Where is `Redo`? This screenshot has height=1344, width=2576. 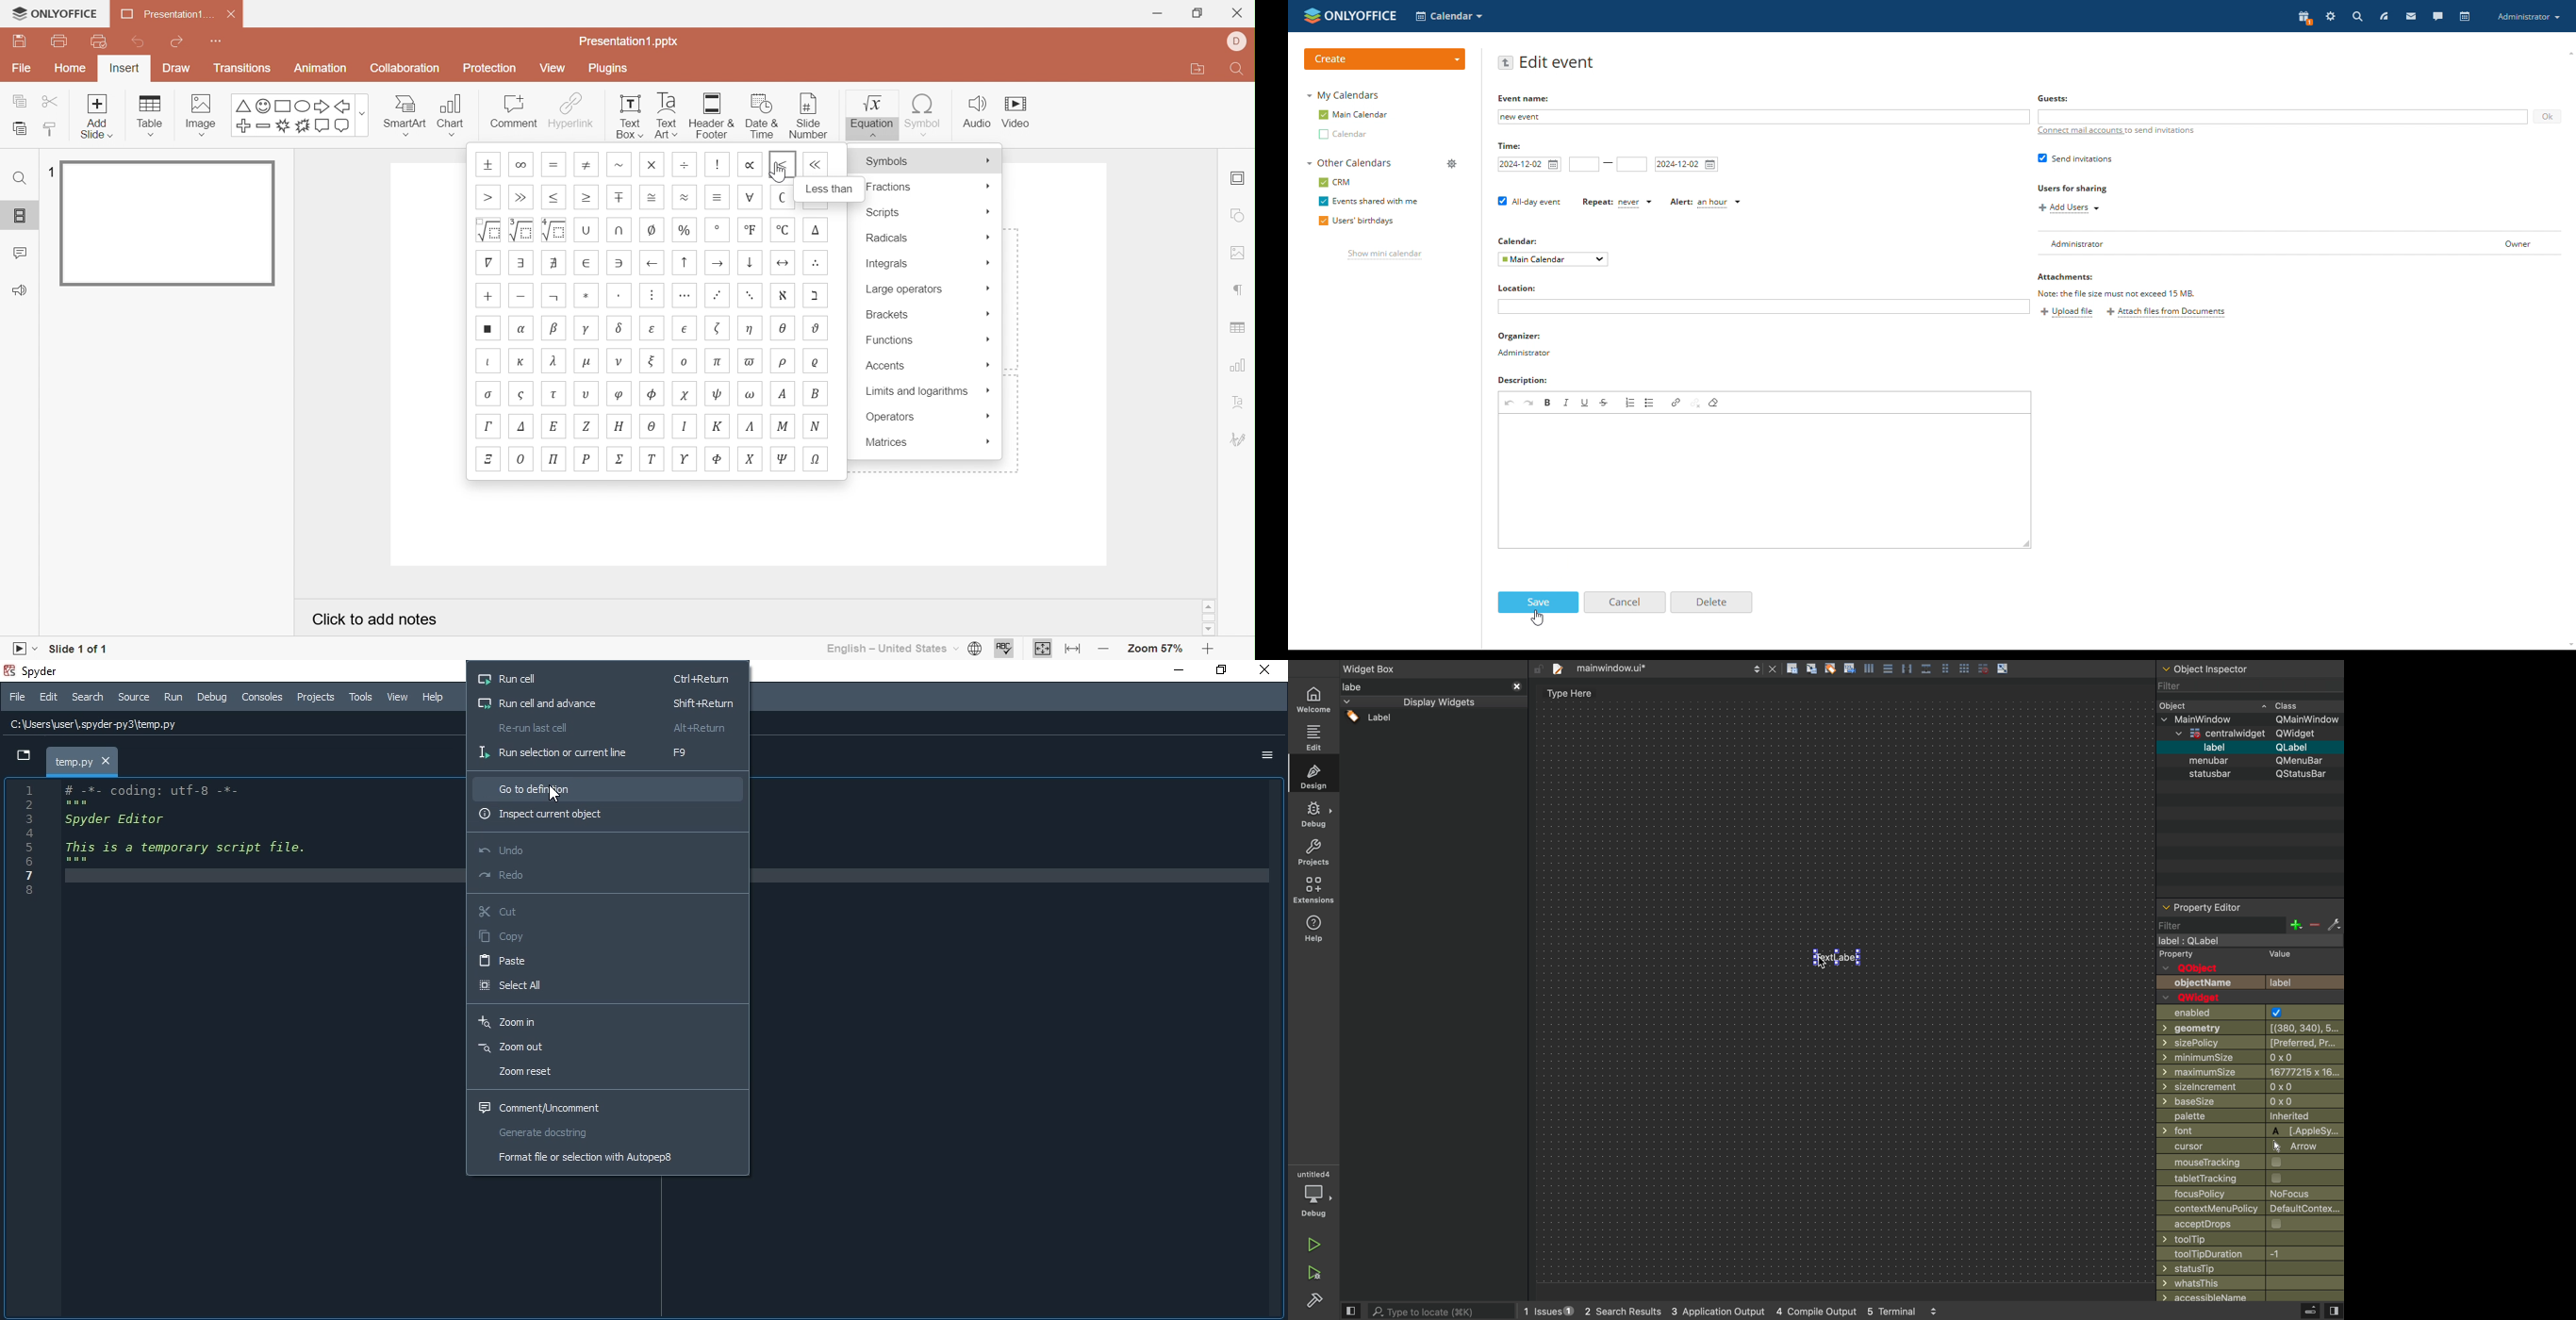 Redo is located at coordinates (604, 879).